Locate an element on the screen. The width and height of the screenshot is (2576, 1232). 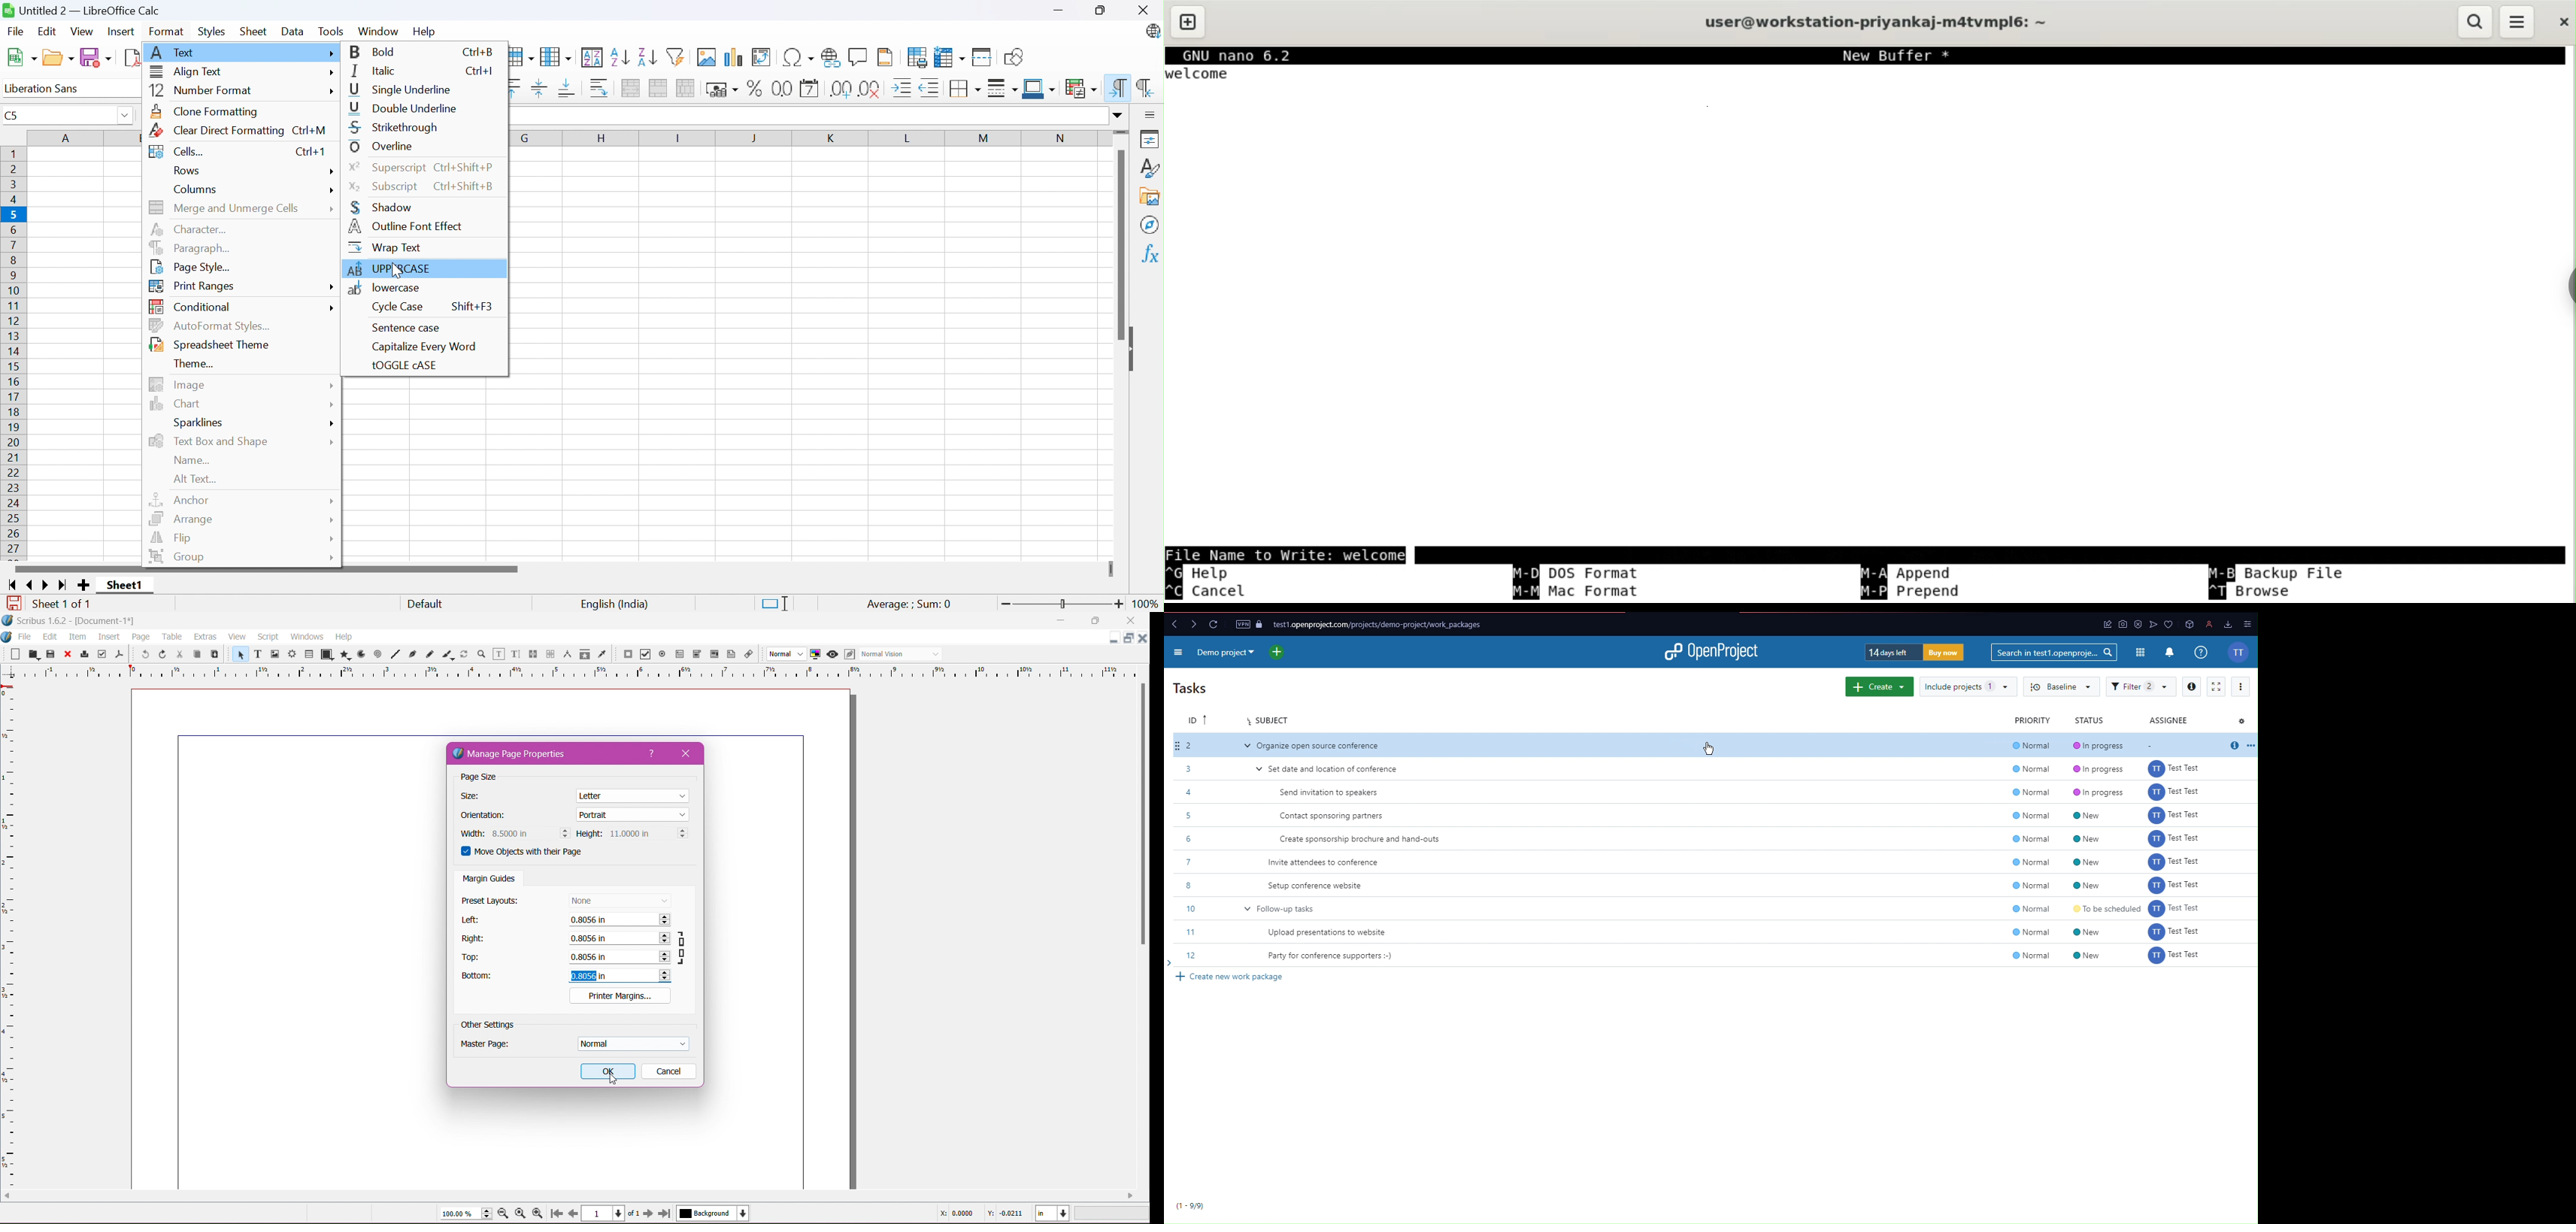
VPN and Page Security is located at coordinates (1248, 624).